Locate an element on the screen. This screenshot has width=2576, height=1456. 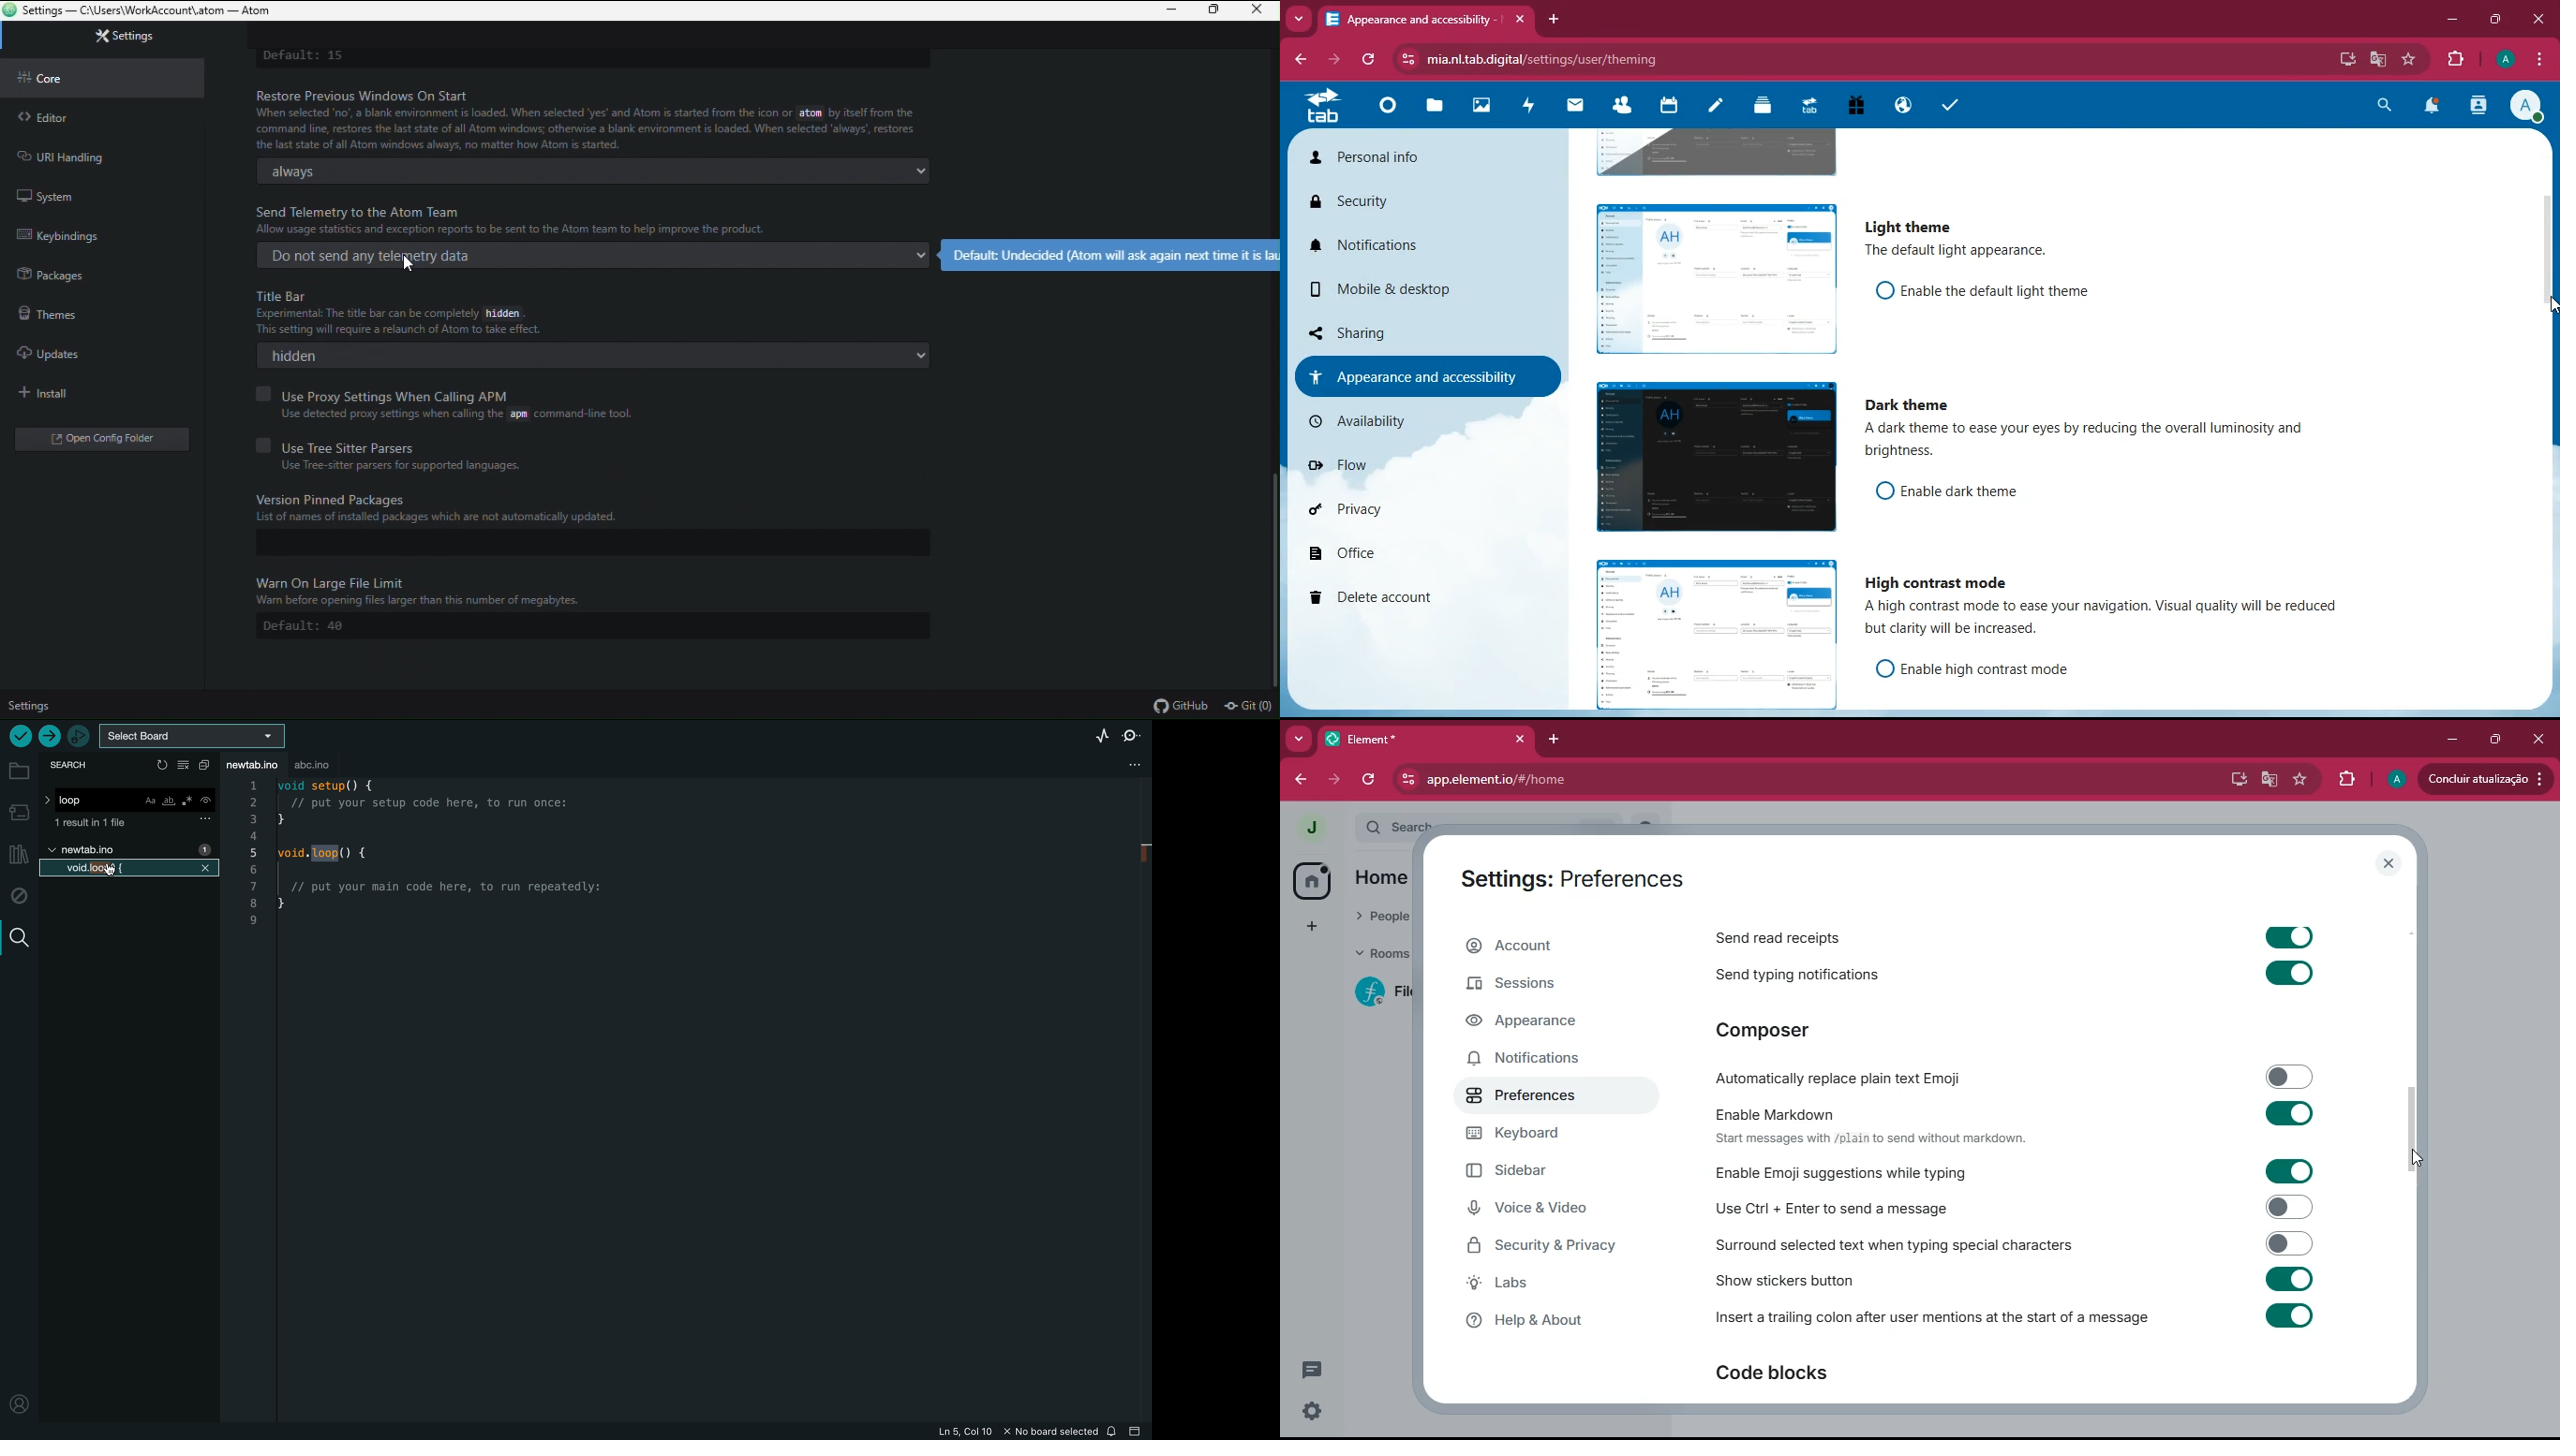
description is located at coordinates (1953, 251).